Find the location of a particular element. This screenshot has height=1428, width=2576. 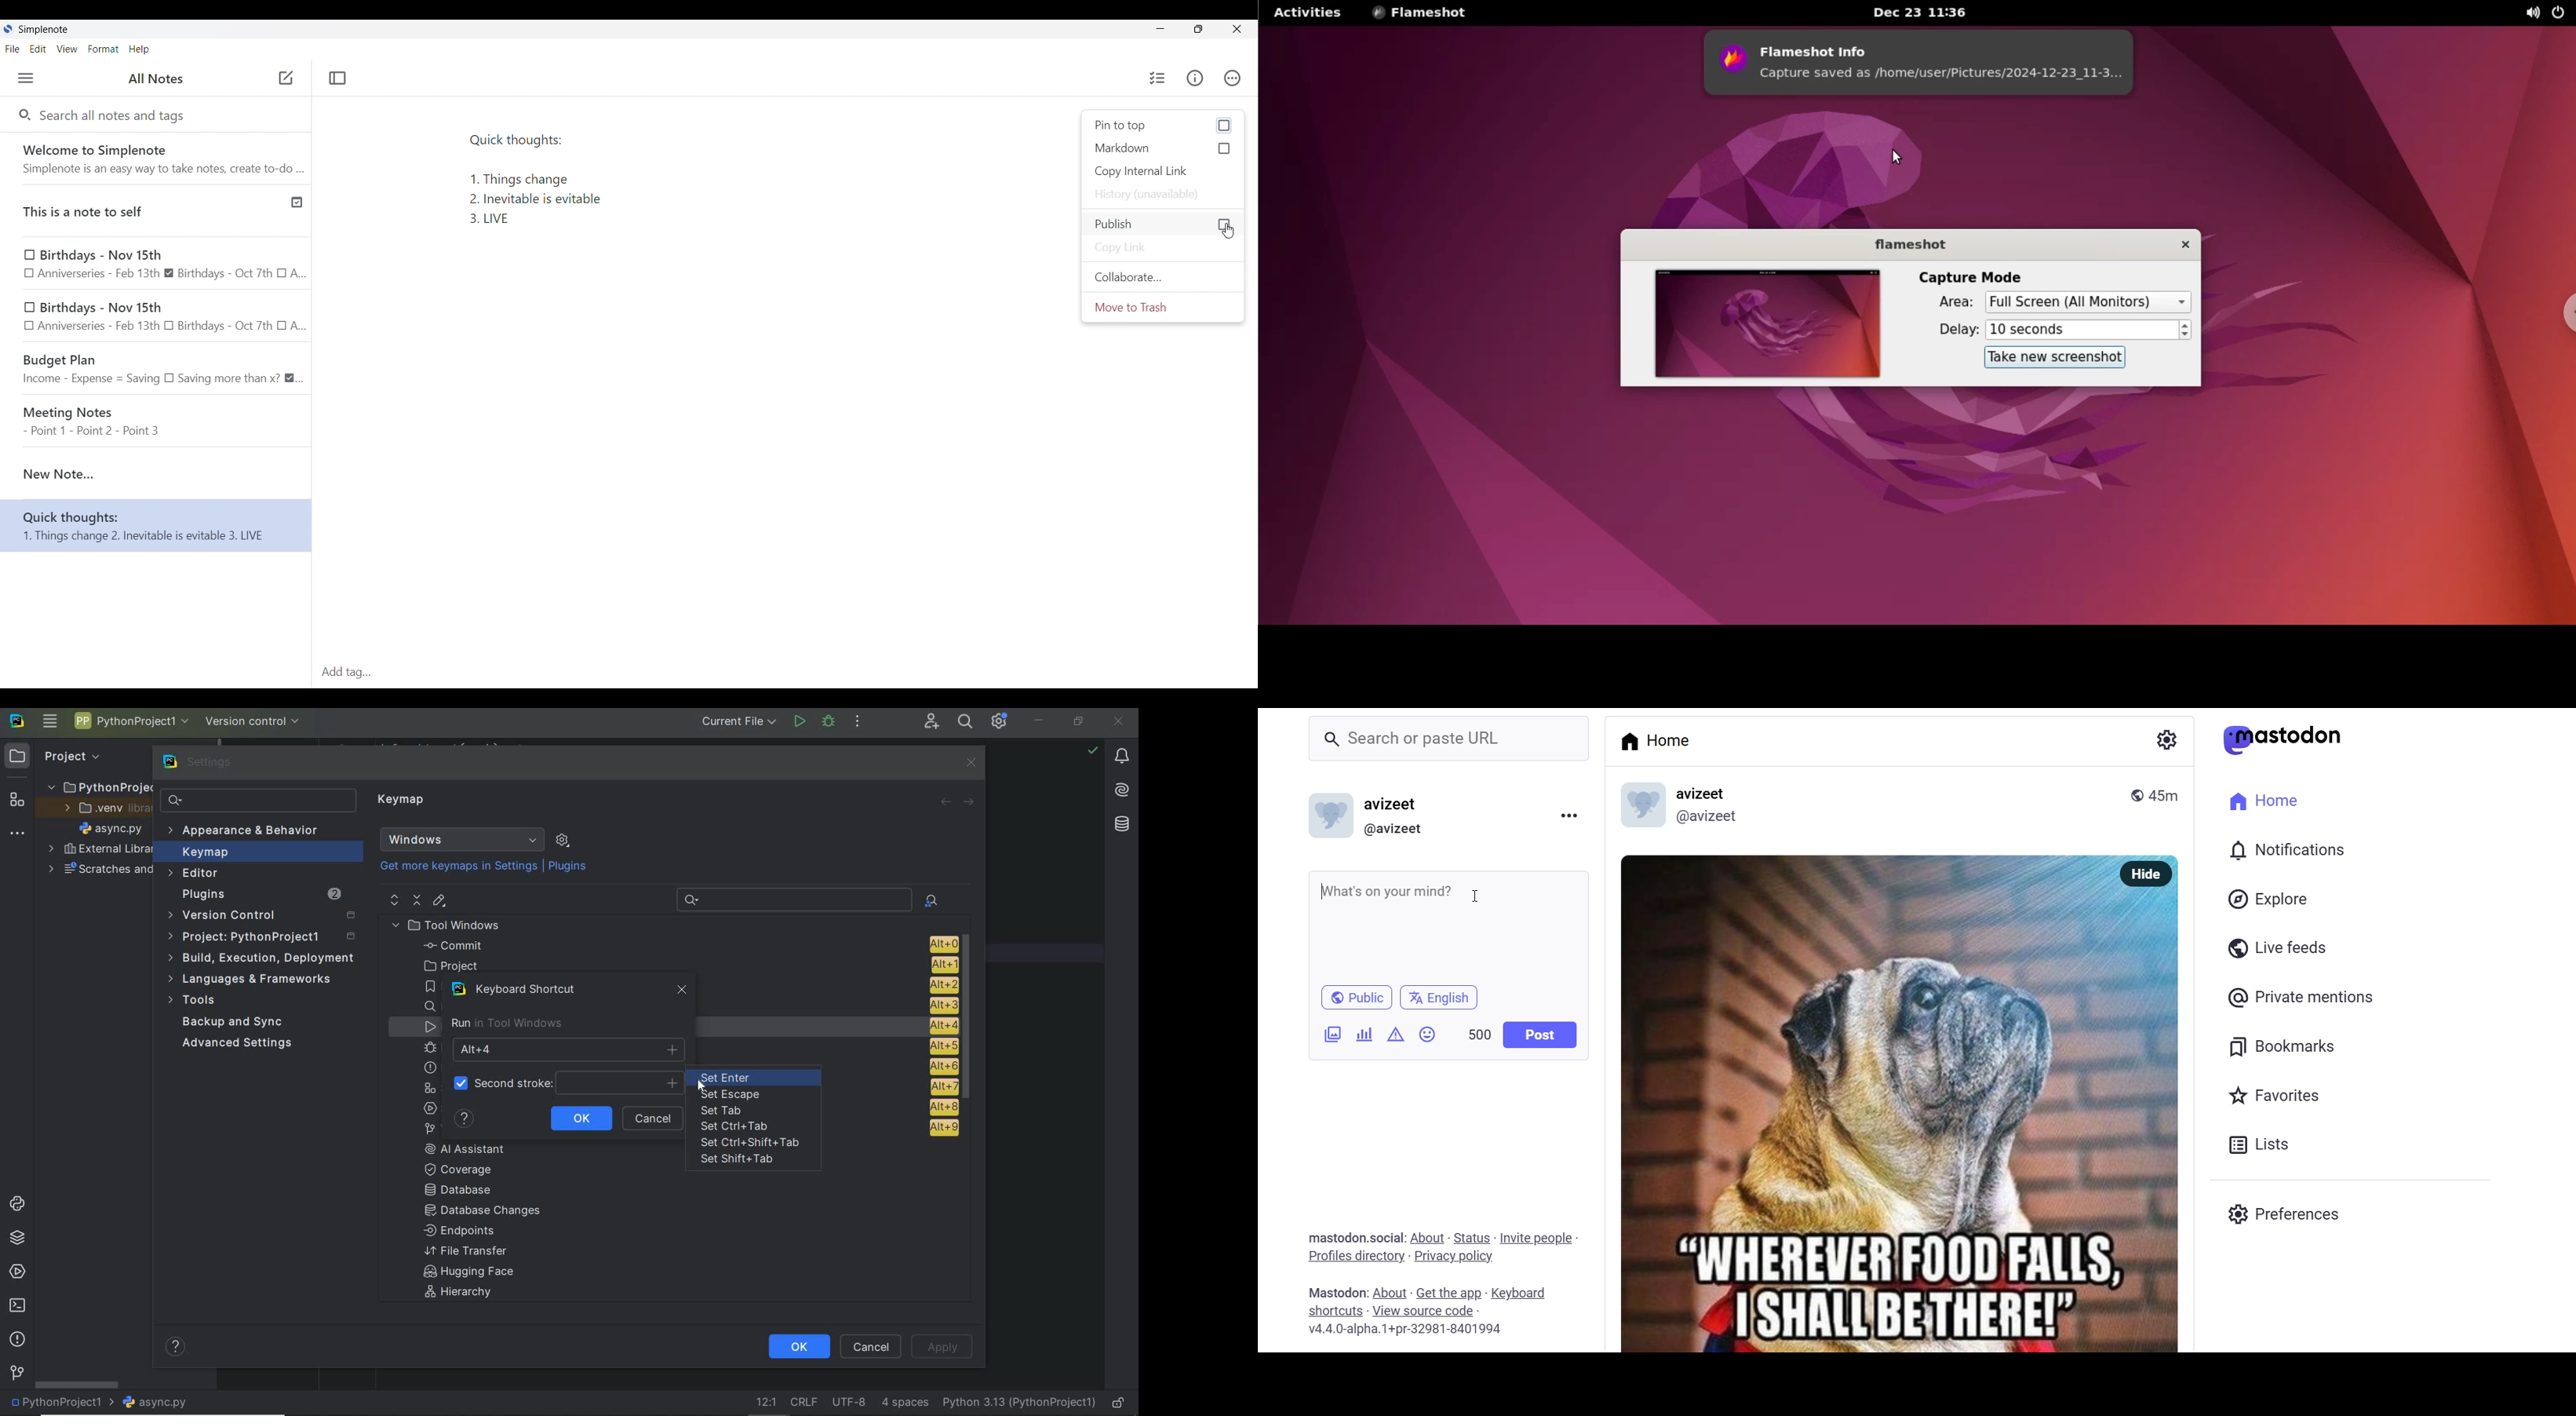

close is located at coordinates (970, 762).